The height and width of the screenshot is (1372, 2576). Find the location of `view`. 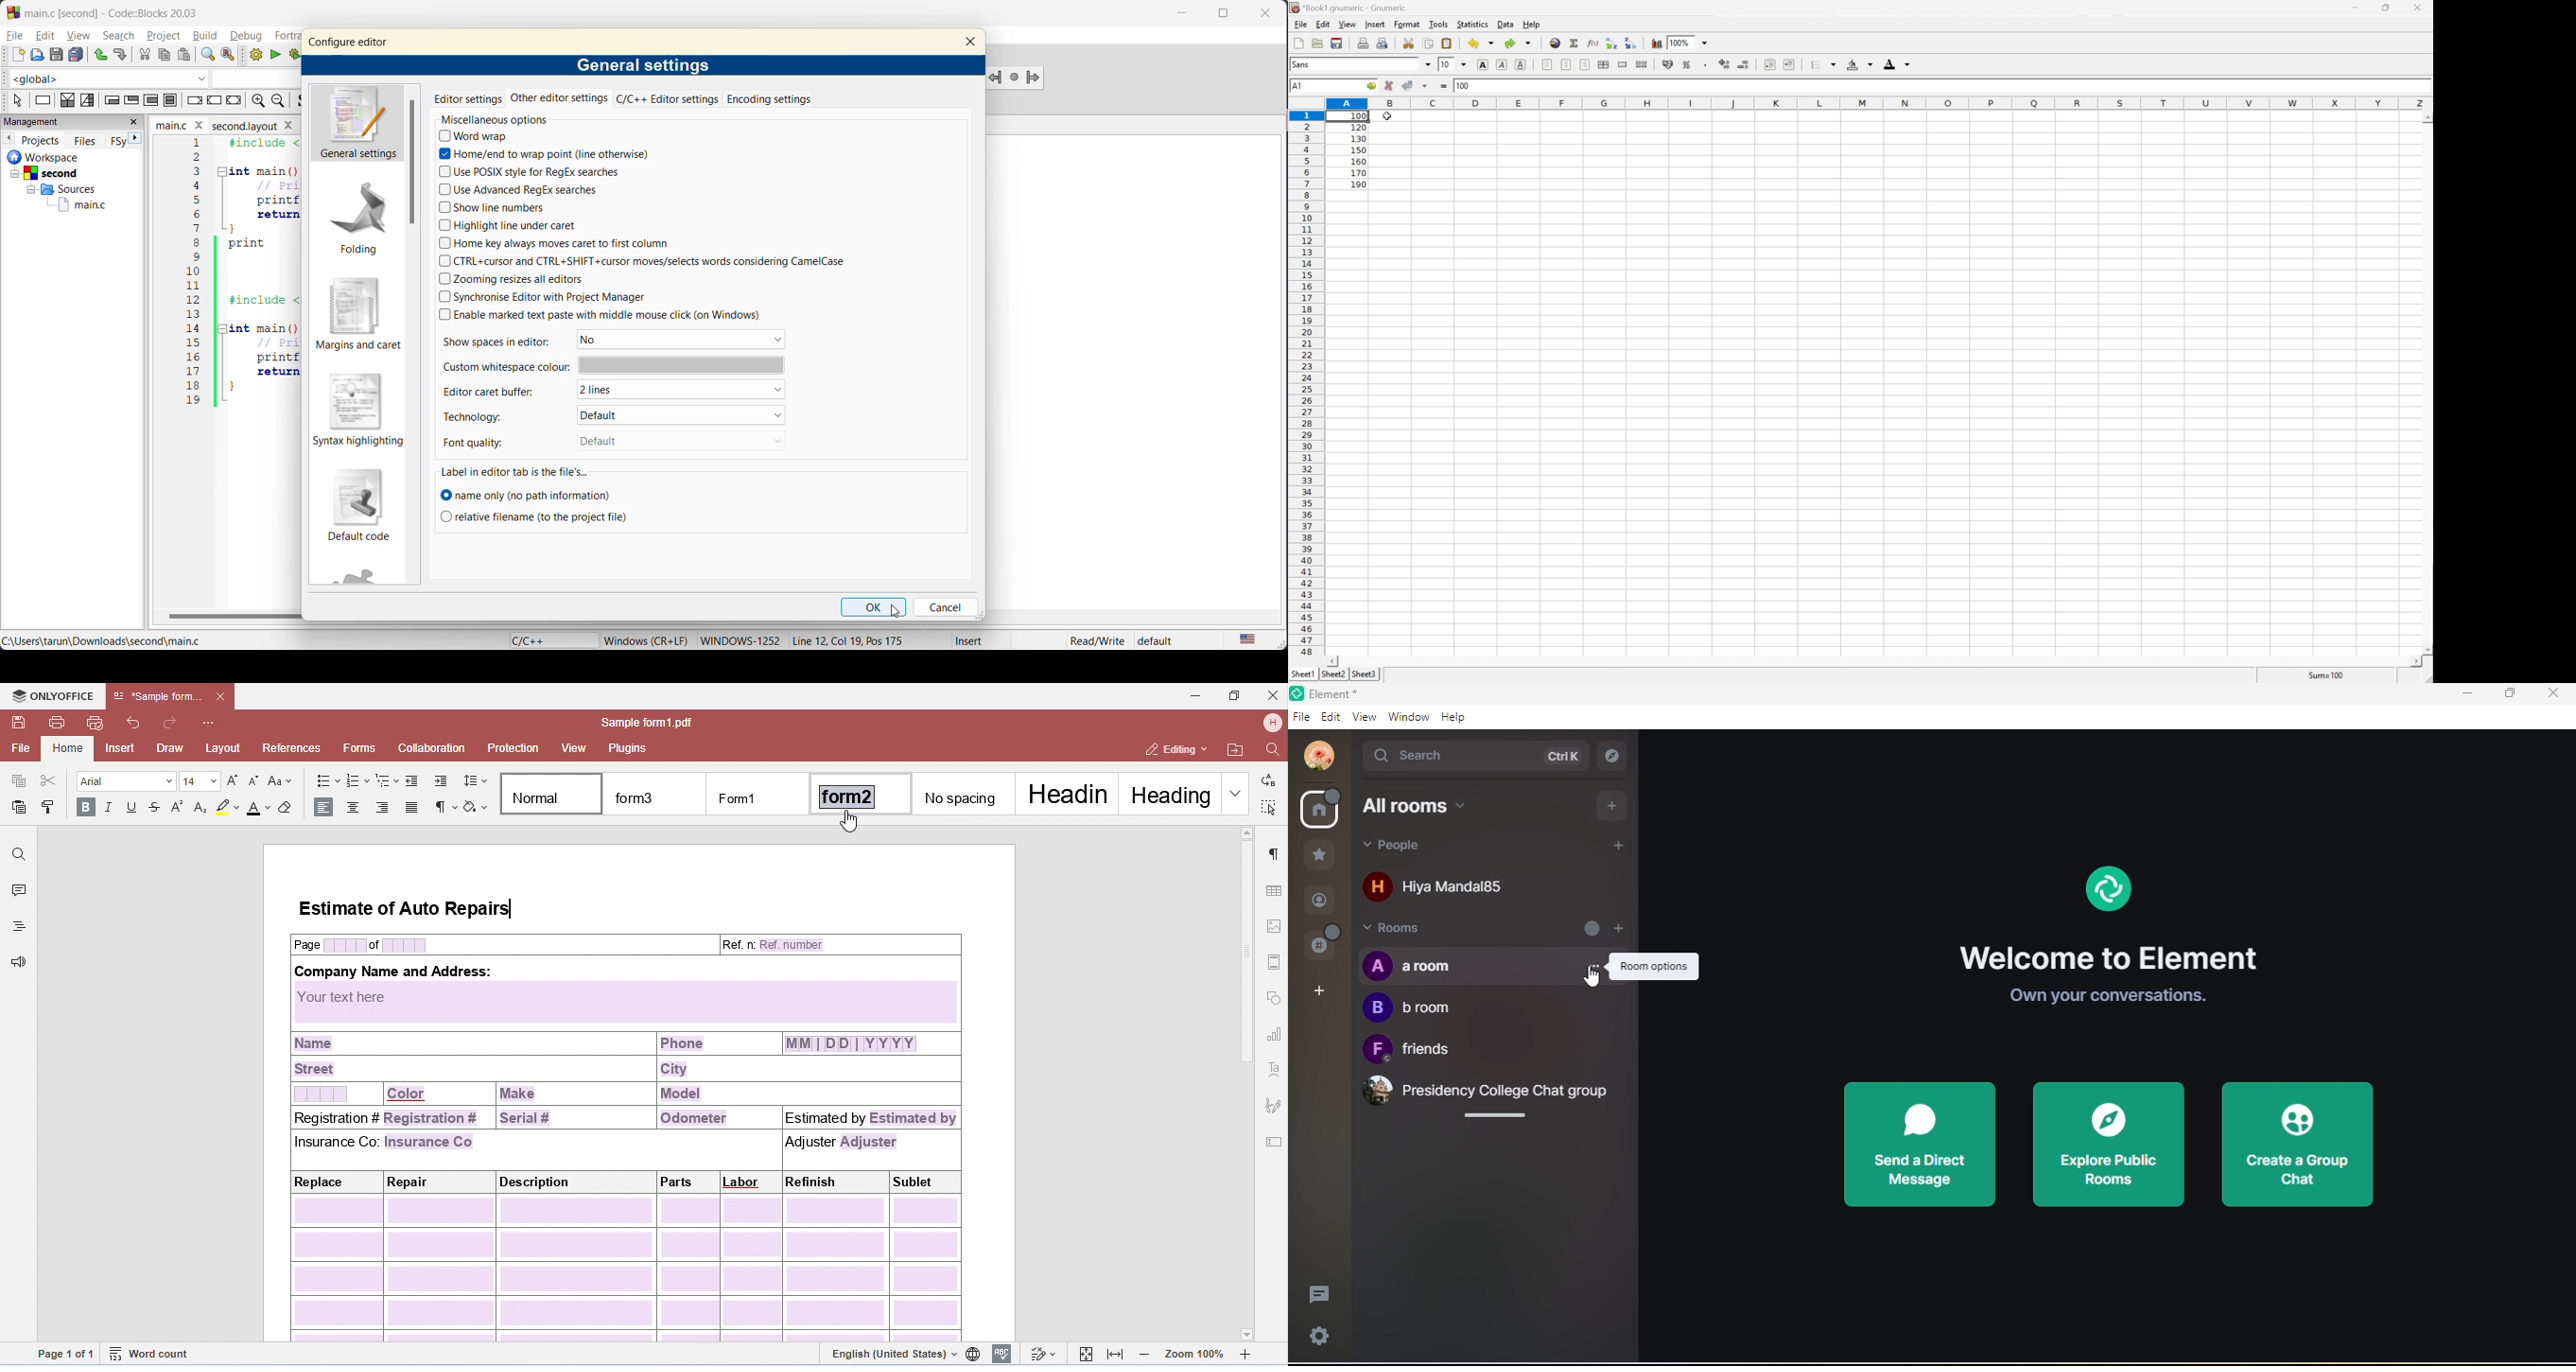

view is located at coordinates (1364, 715).